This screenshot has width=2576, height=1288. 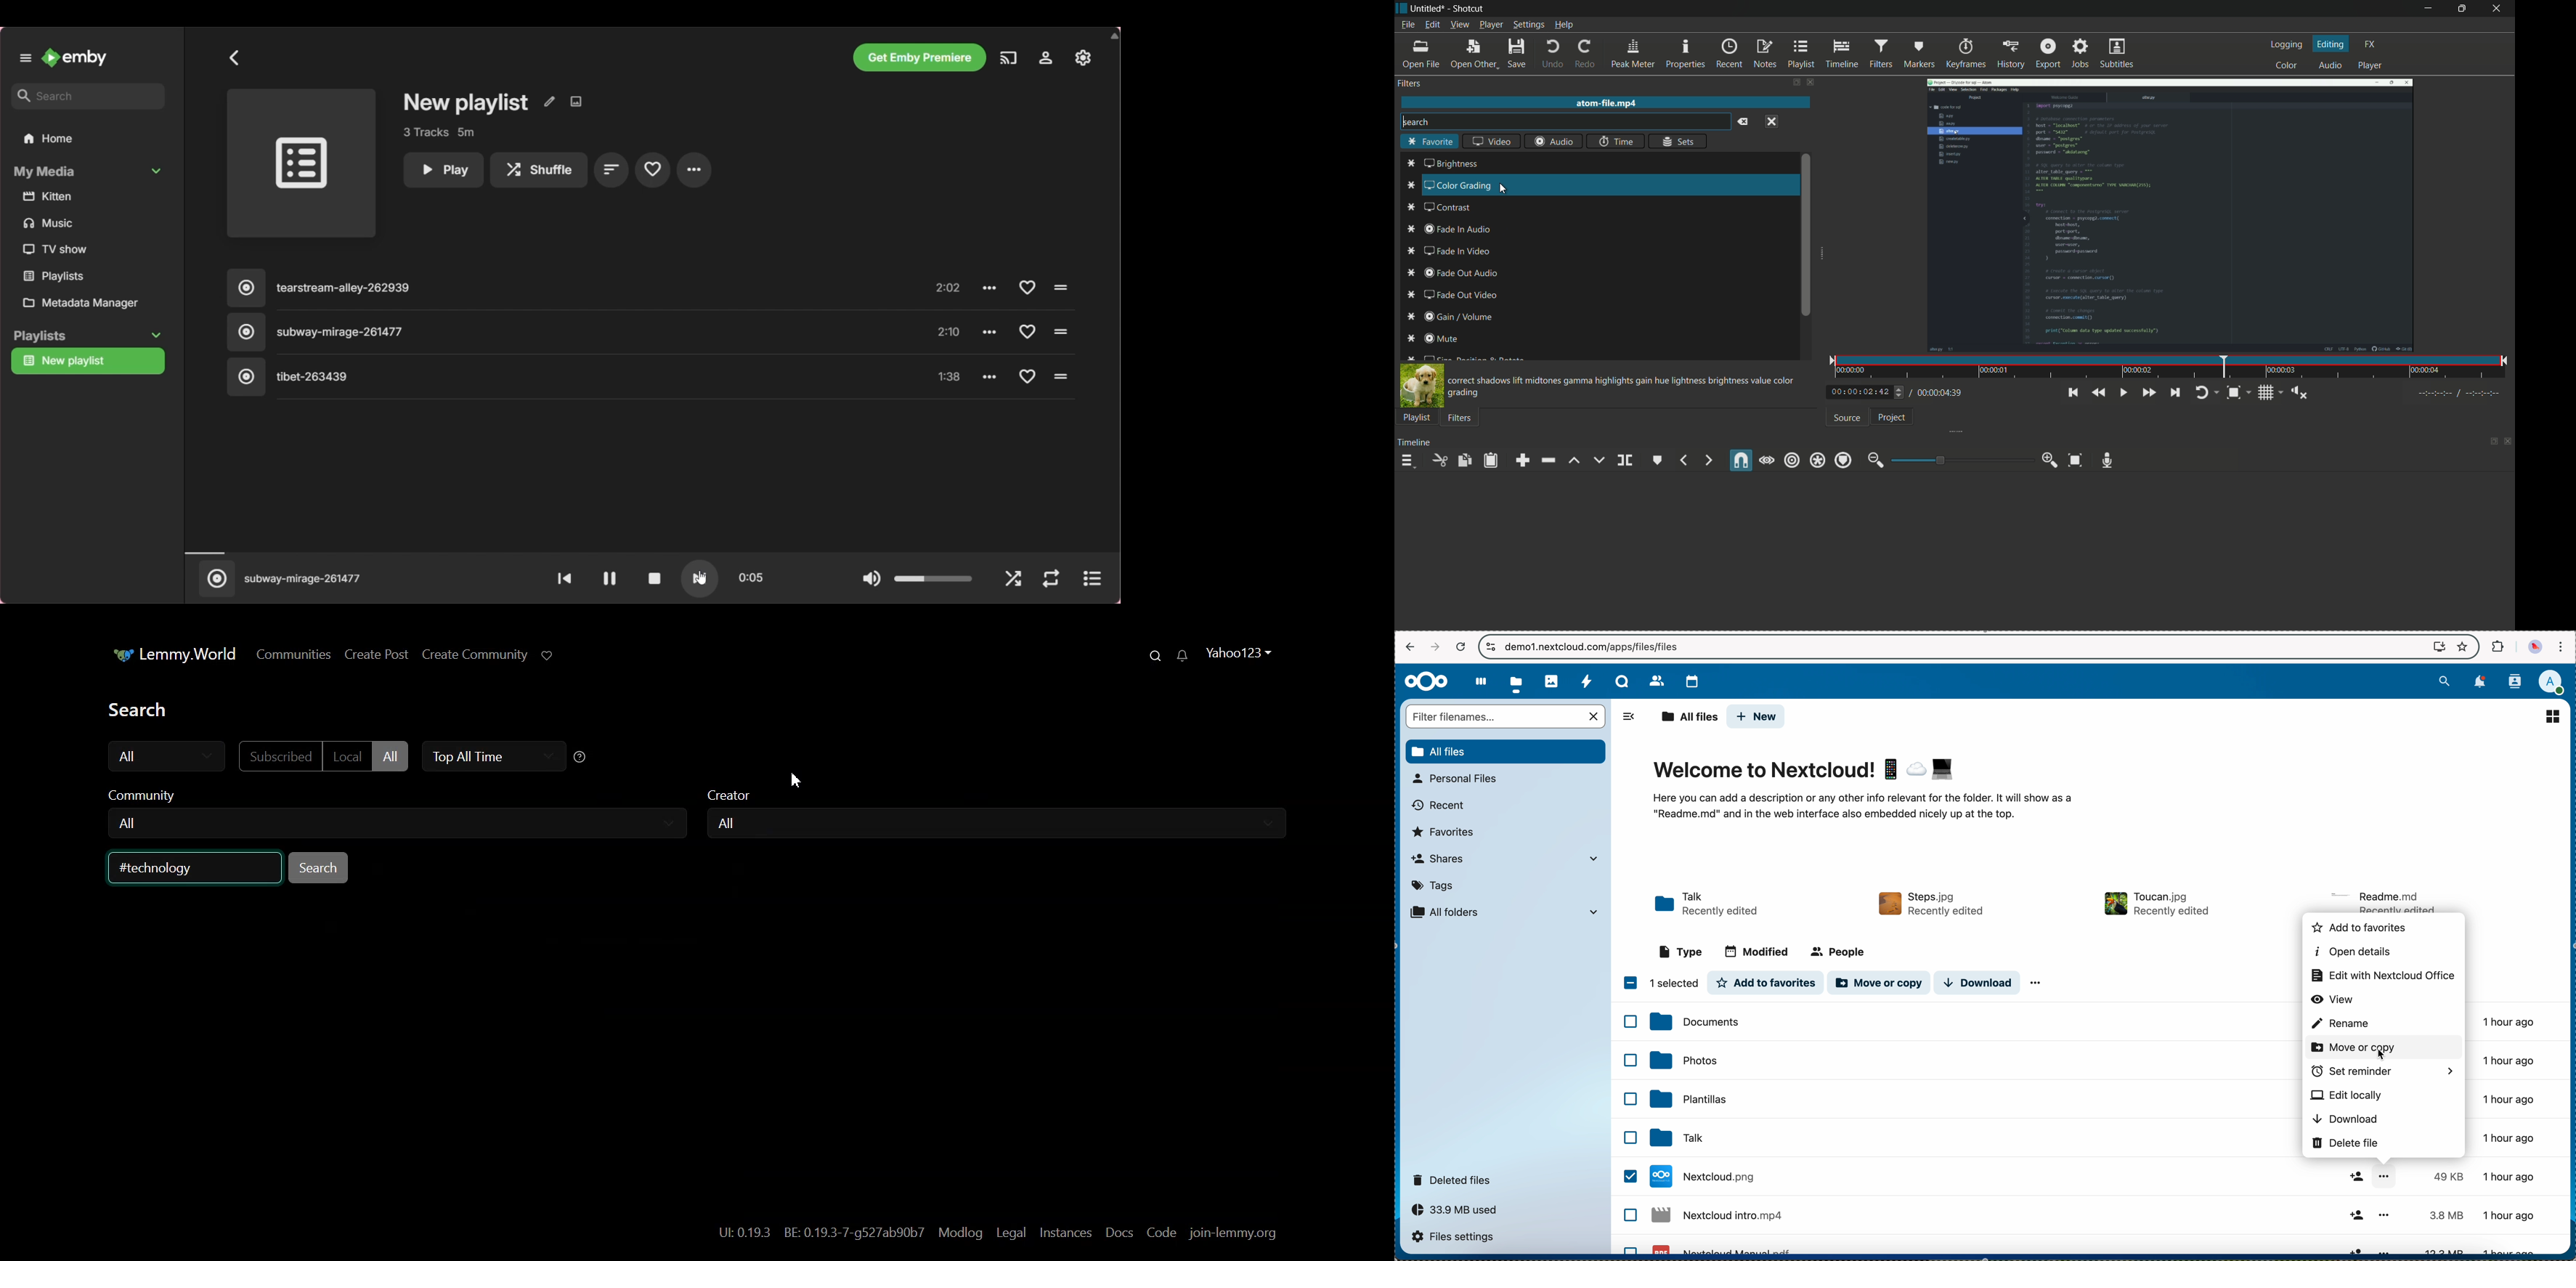 What do you see at coordinates (1464, 461) in the screenshot?
I see `copy` at bounding box center [1464, 461].